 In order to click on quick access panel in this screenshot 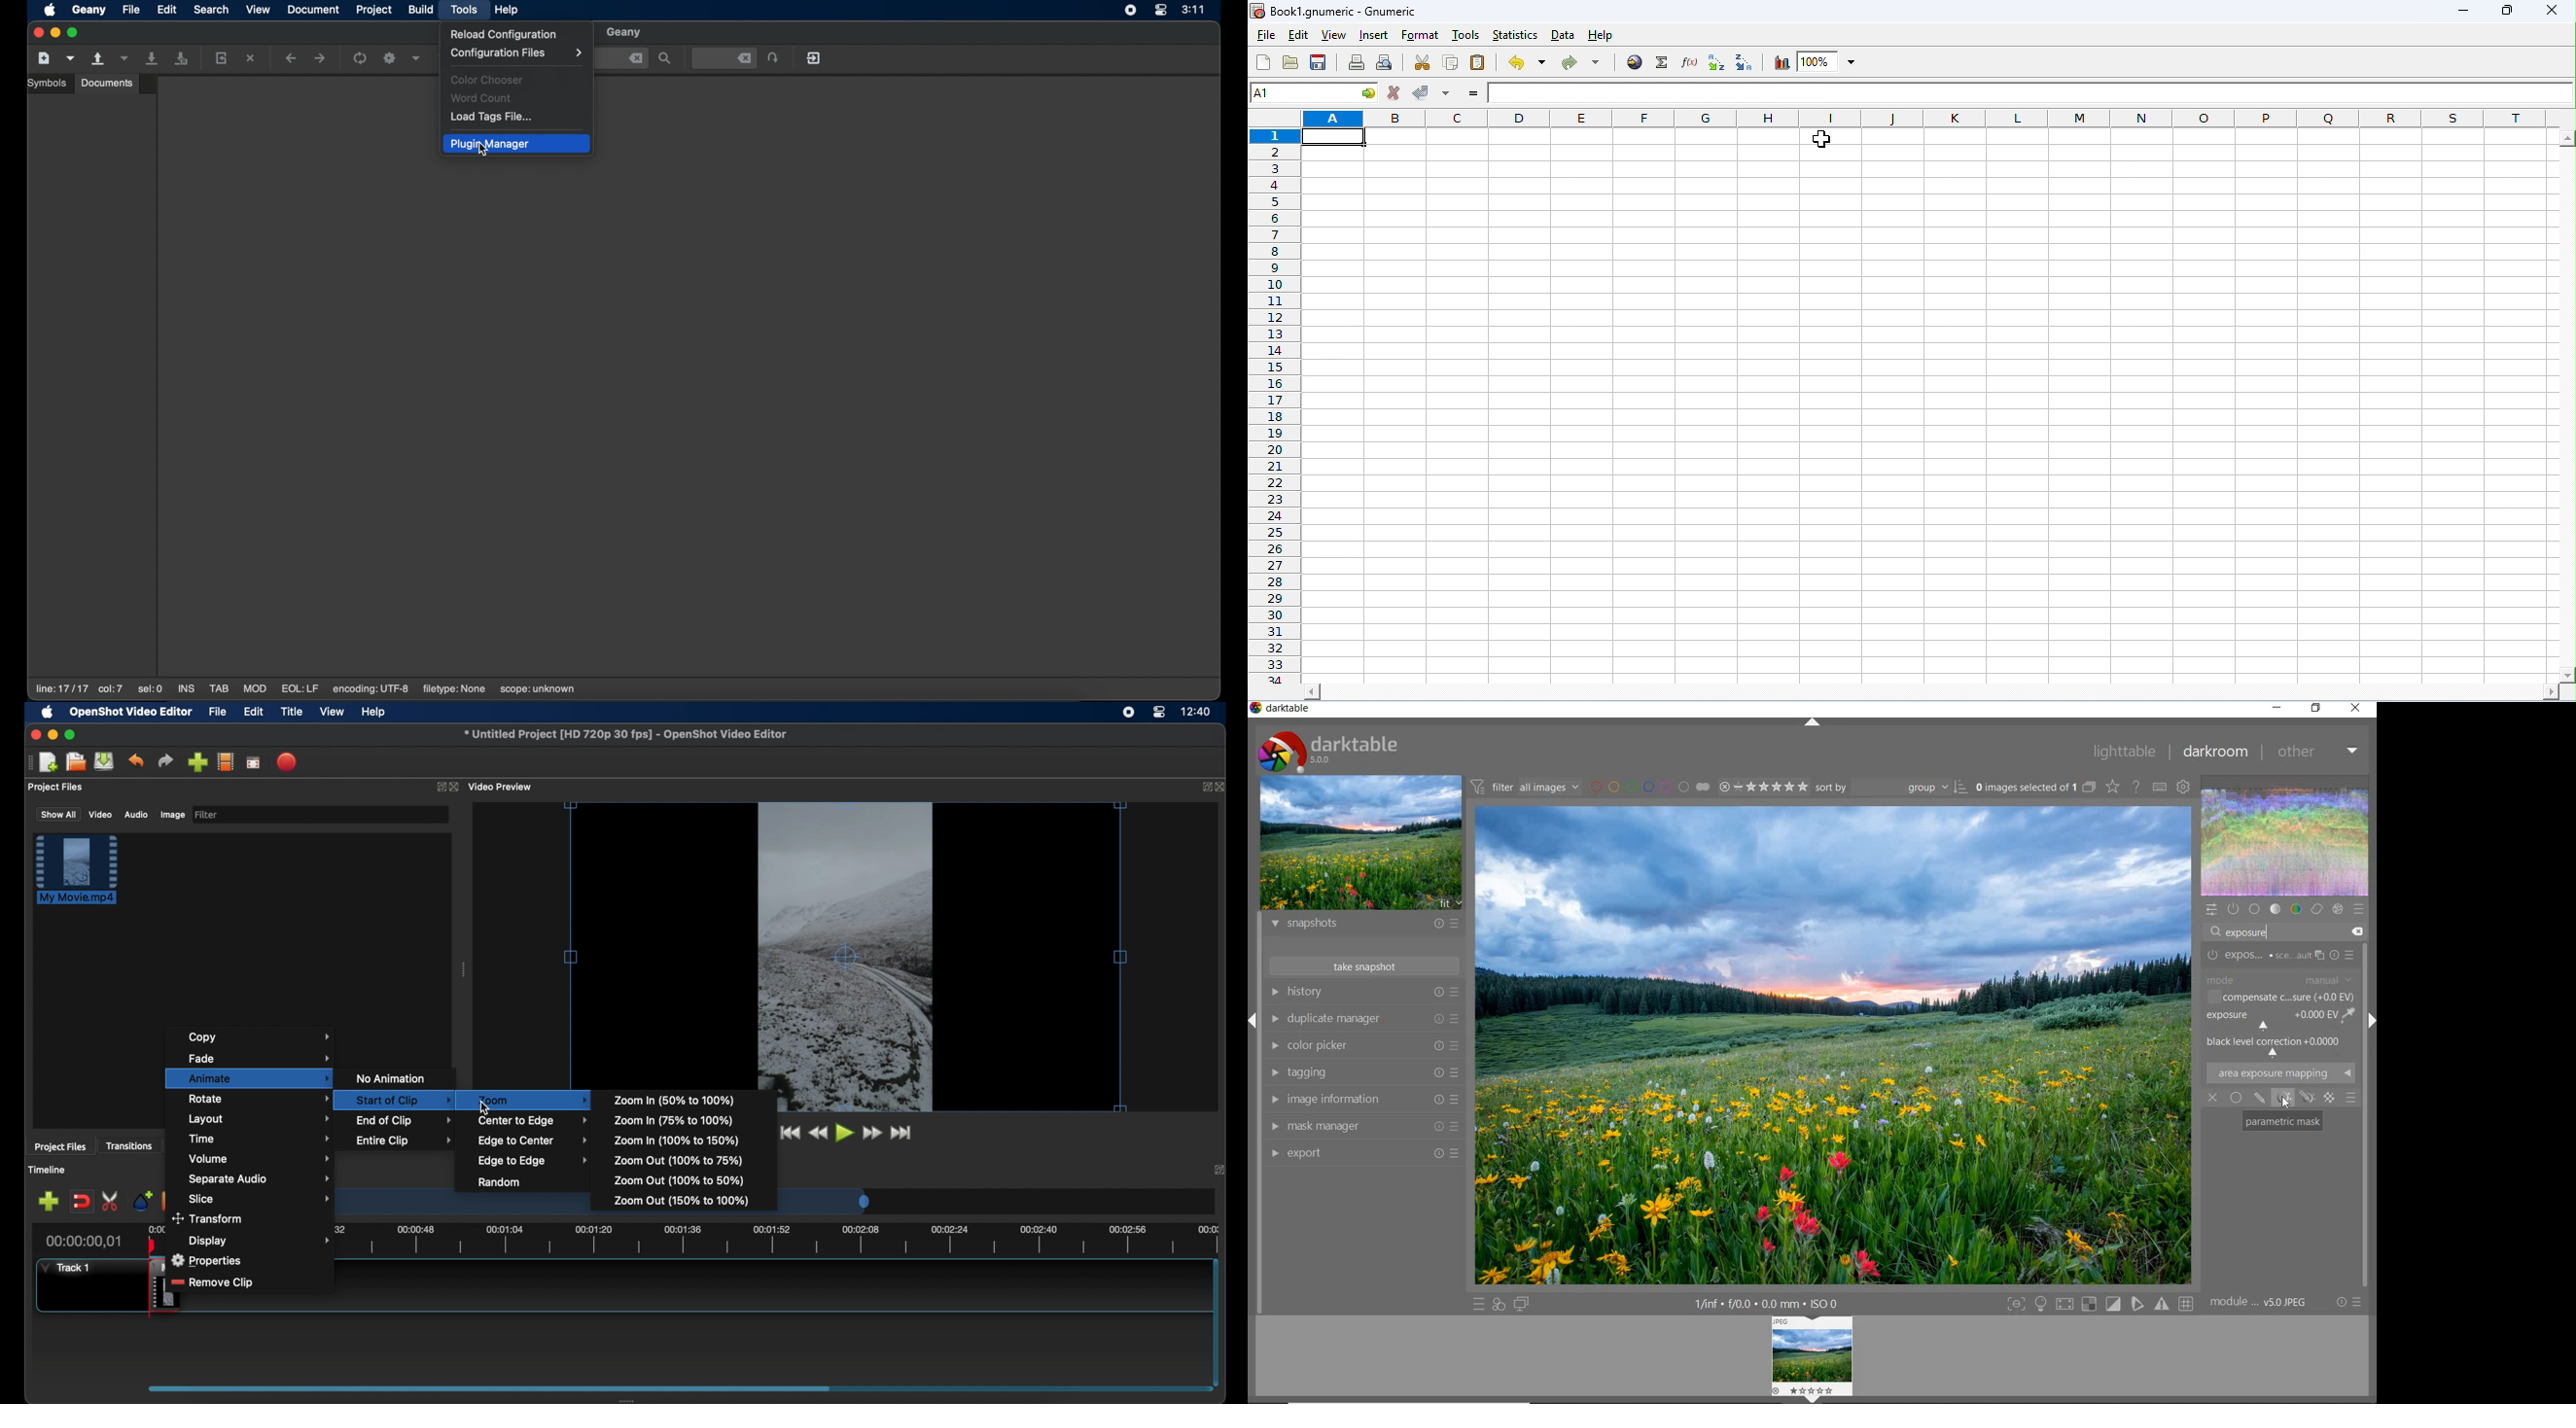, I will do `click(2211, 910)`.